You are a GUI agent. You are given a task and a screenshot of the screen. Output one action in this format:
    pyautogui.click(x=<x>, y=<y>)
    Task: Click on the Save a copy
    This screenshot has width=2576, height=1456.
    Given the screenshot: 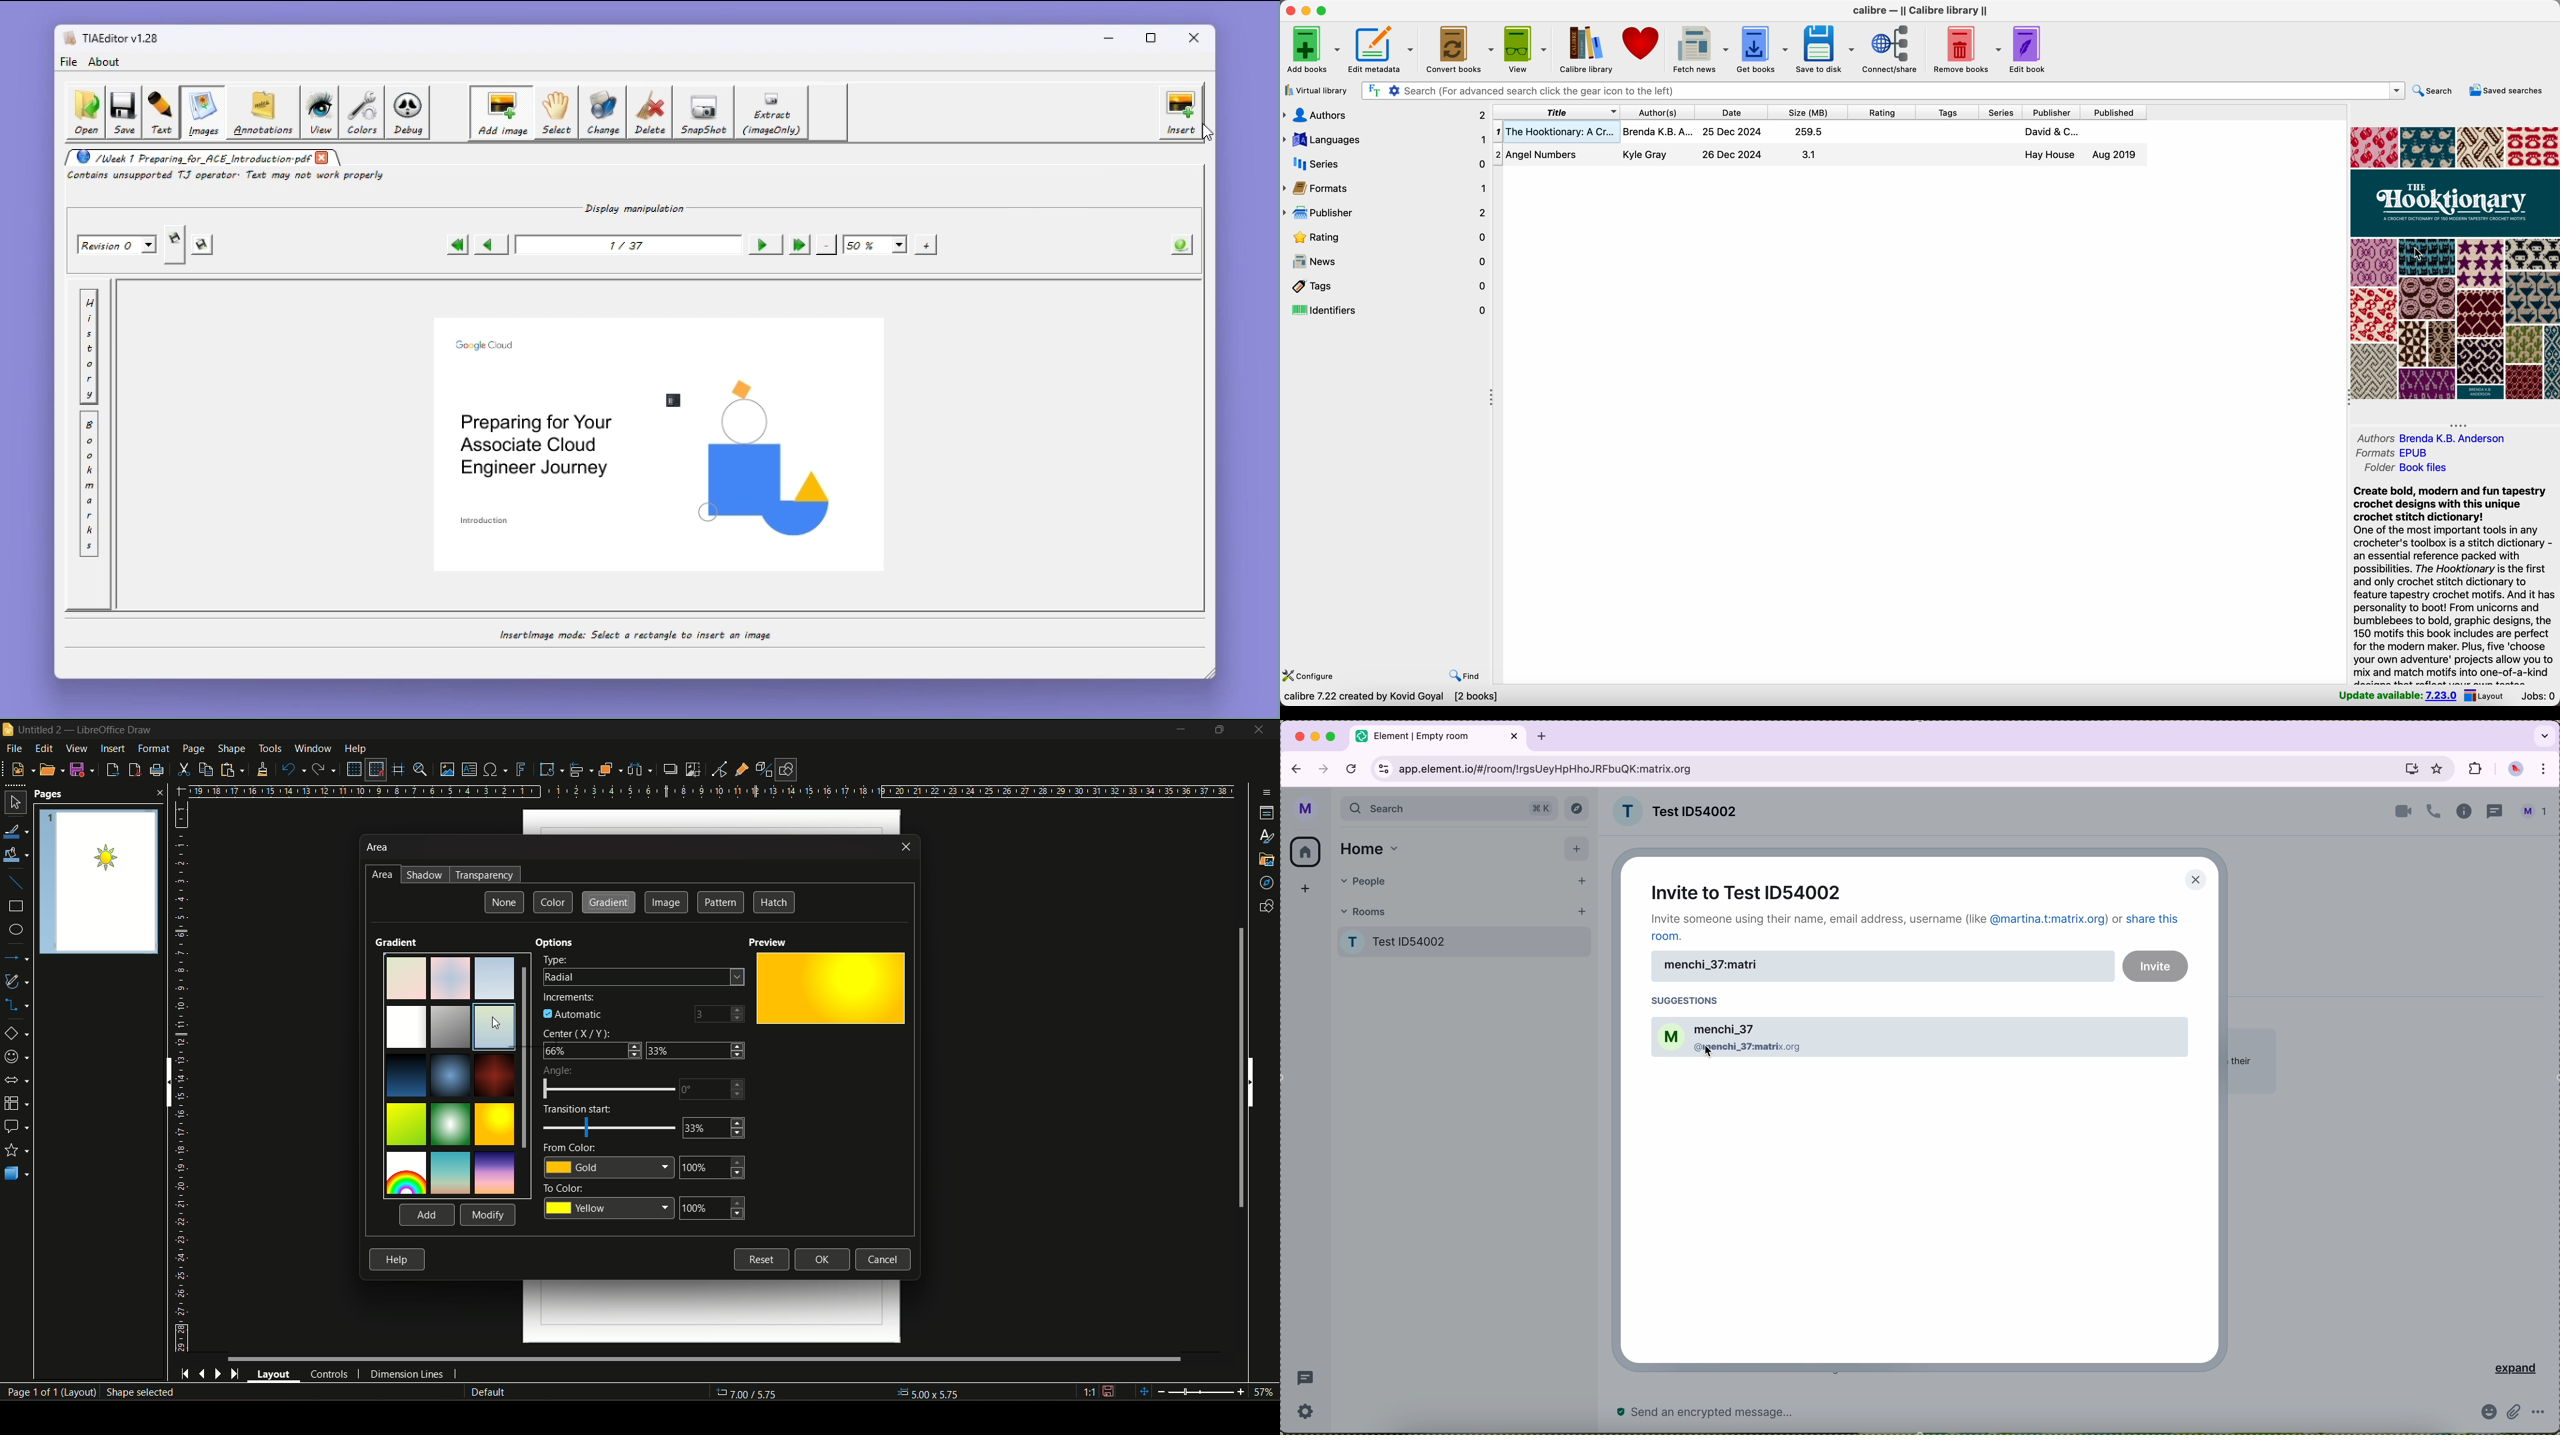 What is the action you would take?
    pyautogui.click(x=175, y=245)
    